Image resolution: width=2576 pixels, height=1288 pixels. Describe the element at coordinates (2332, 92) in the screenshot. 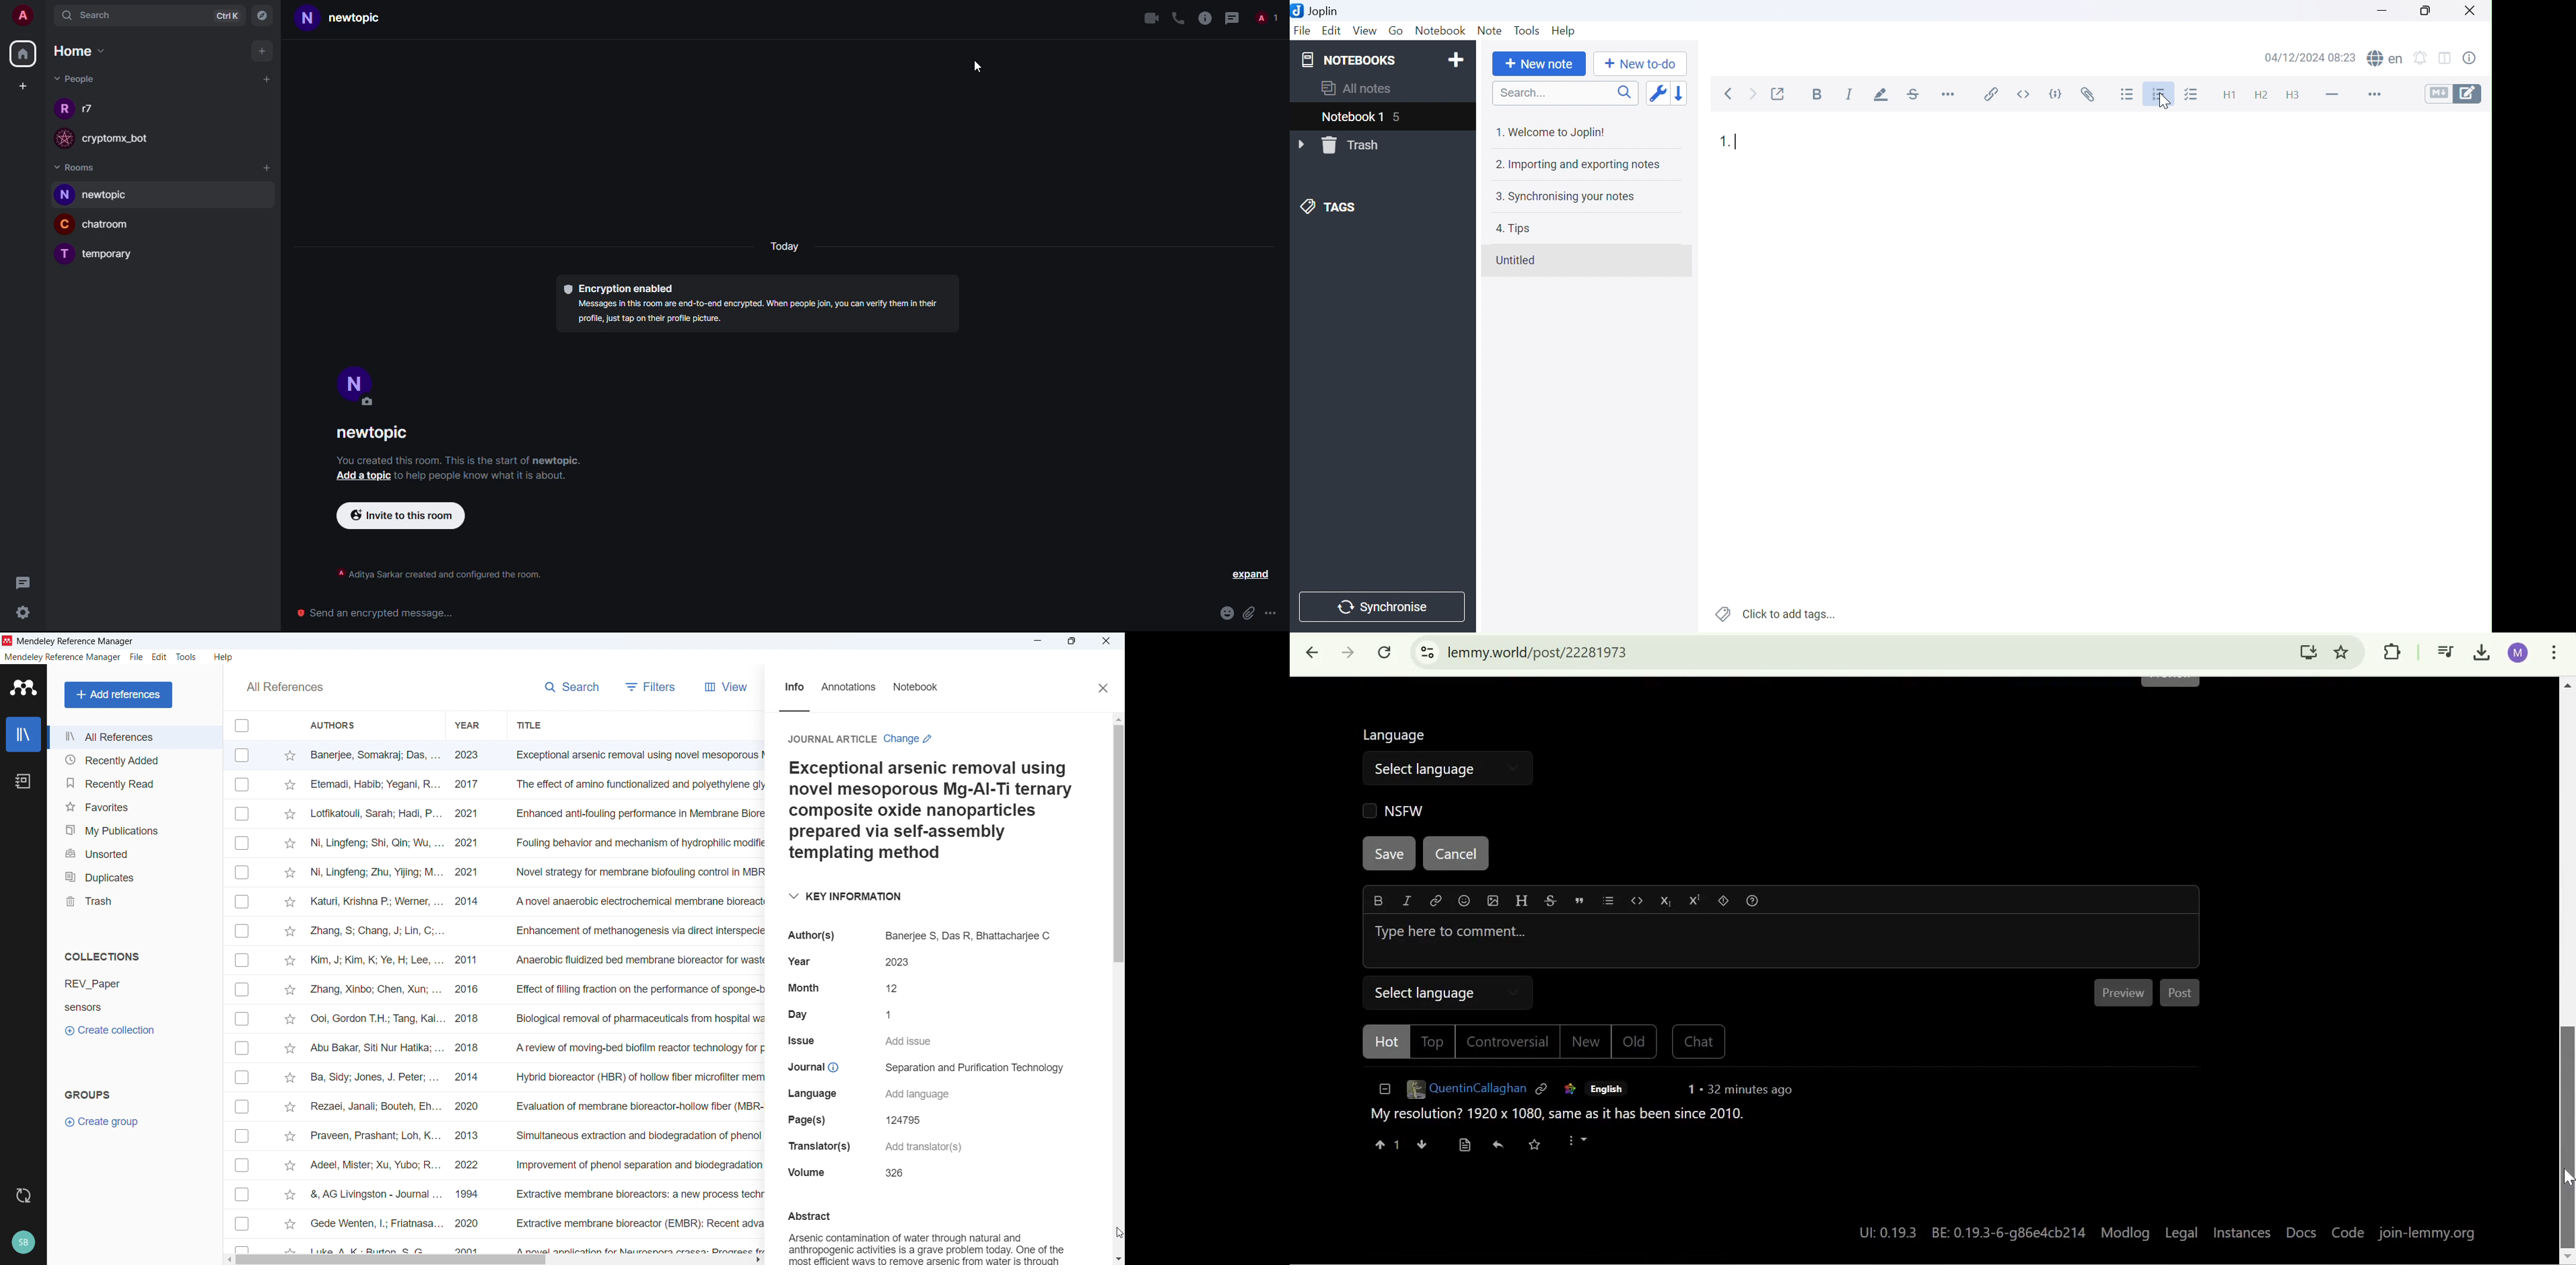

I see `Horizontal Line` at that location.